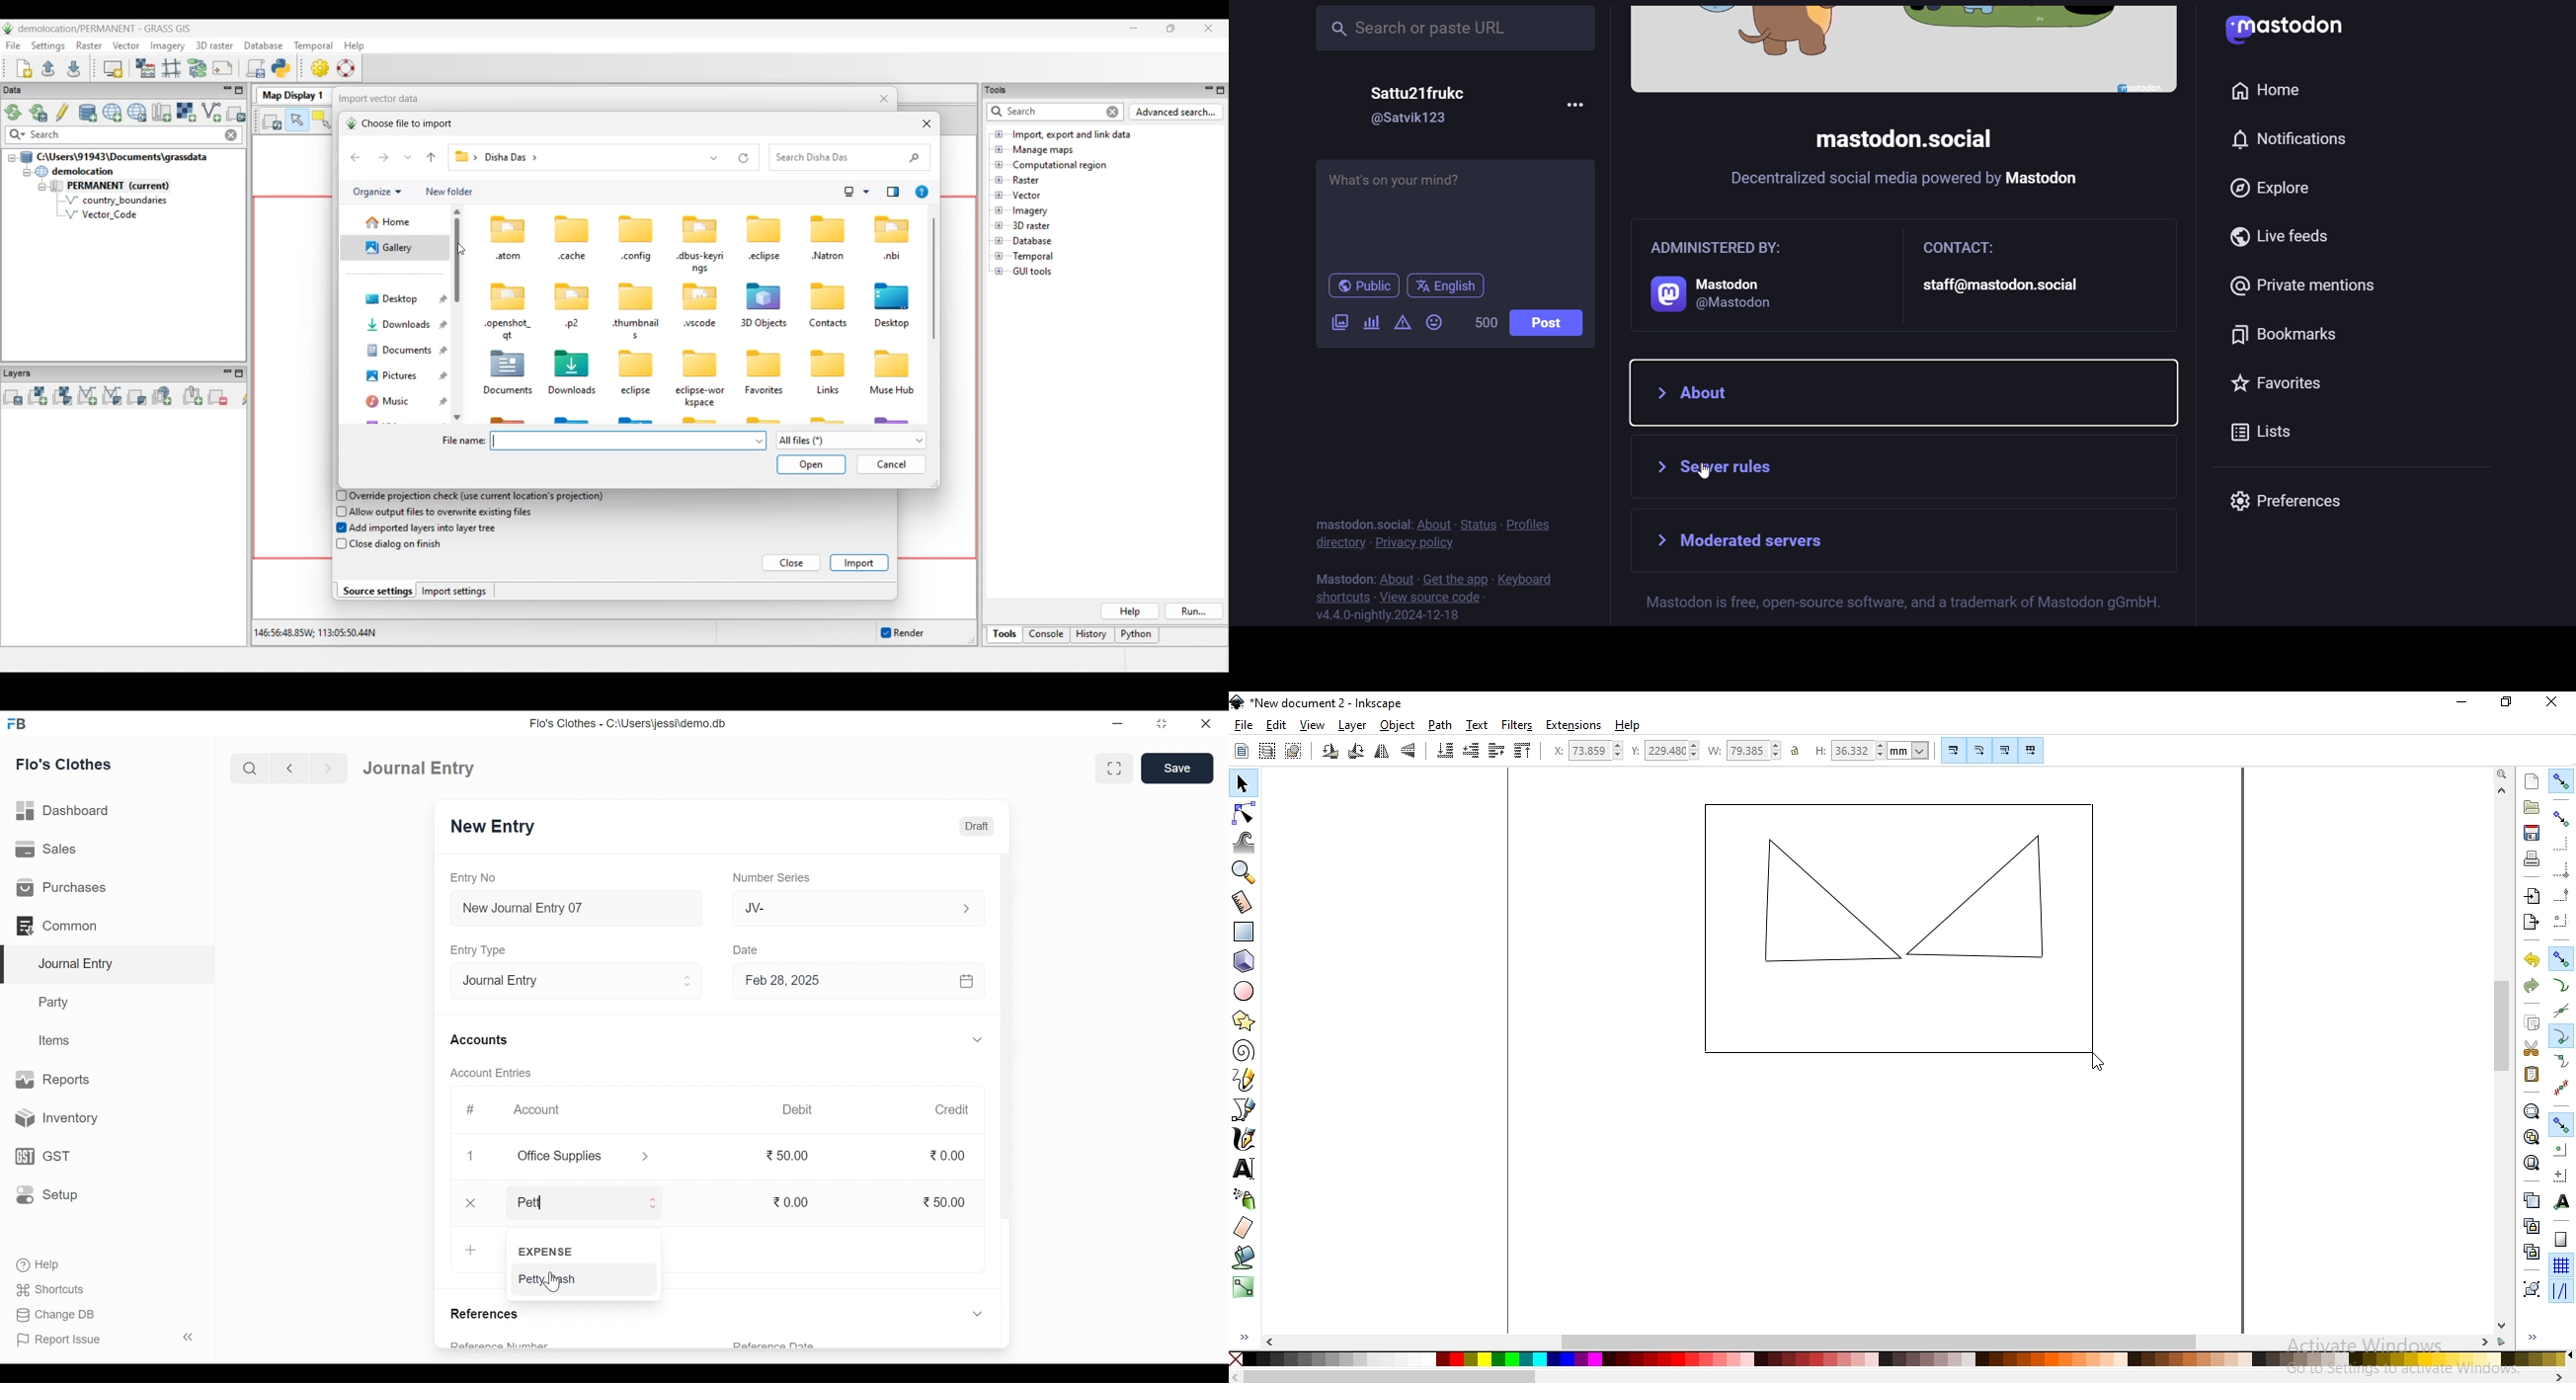 Image resolution: width=2576 pixels, height=1400 pixels. What do you see at coordinates (496, 827) in the screenshot?
I see `New Entry` at bounding box center [496, 827].